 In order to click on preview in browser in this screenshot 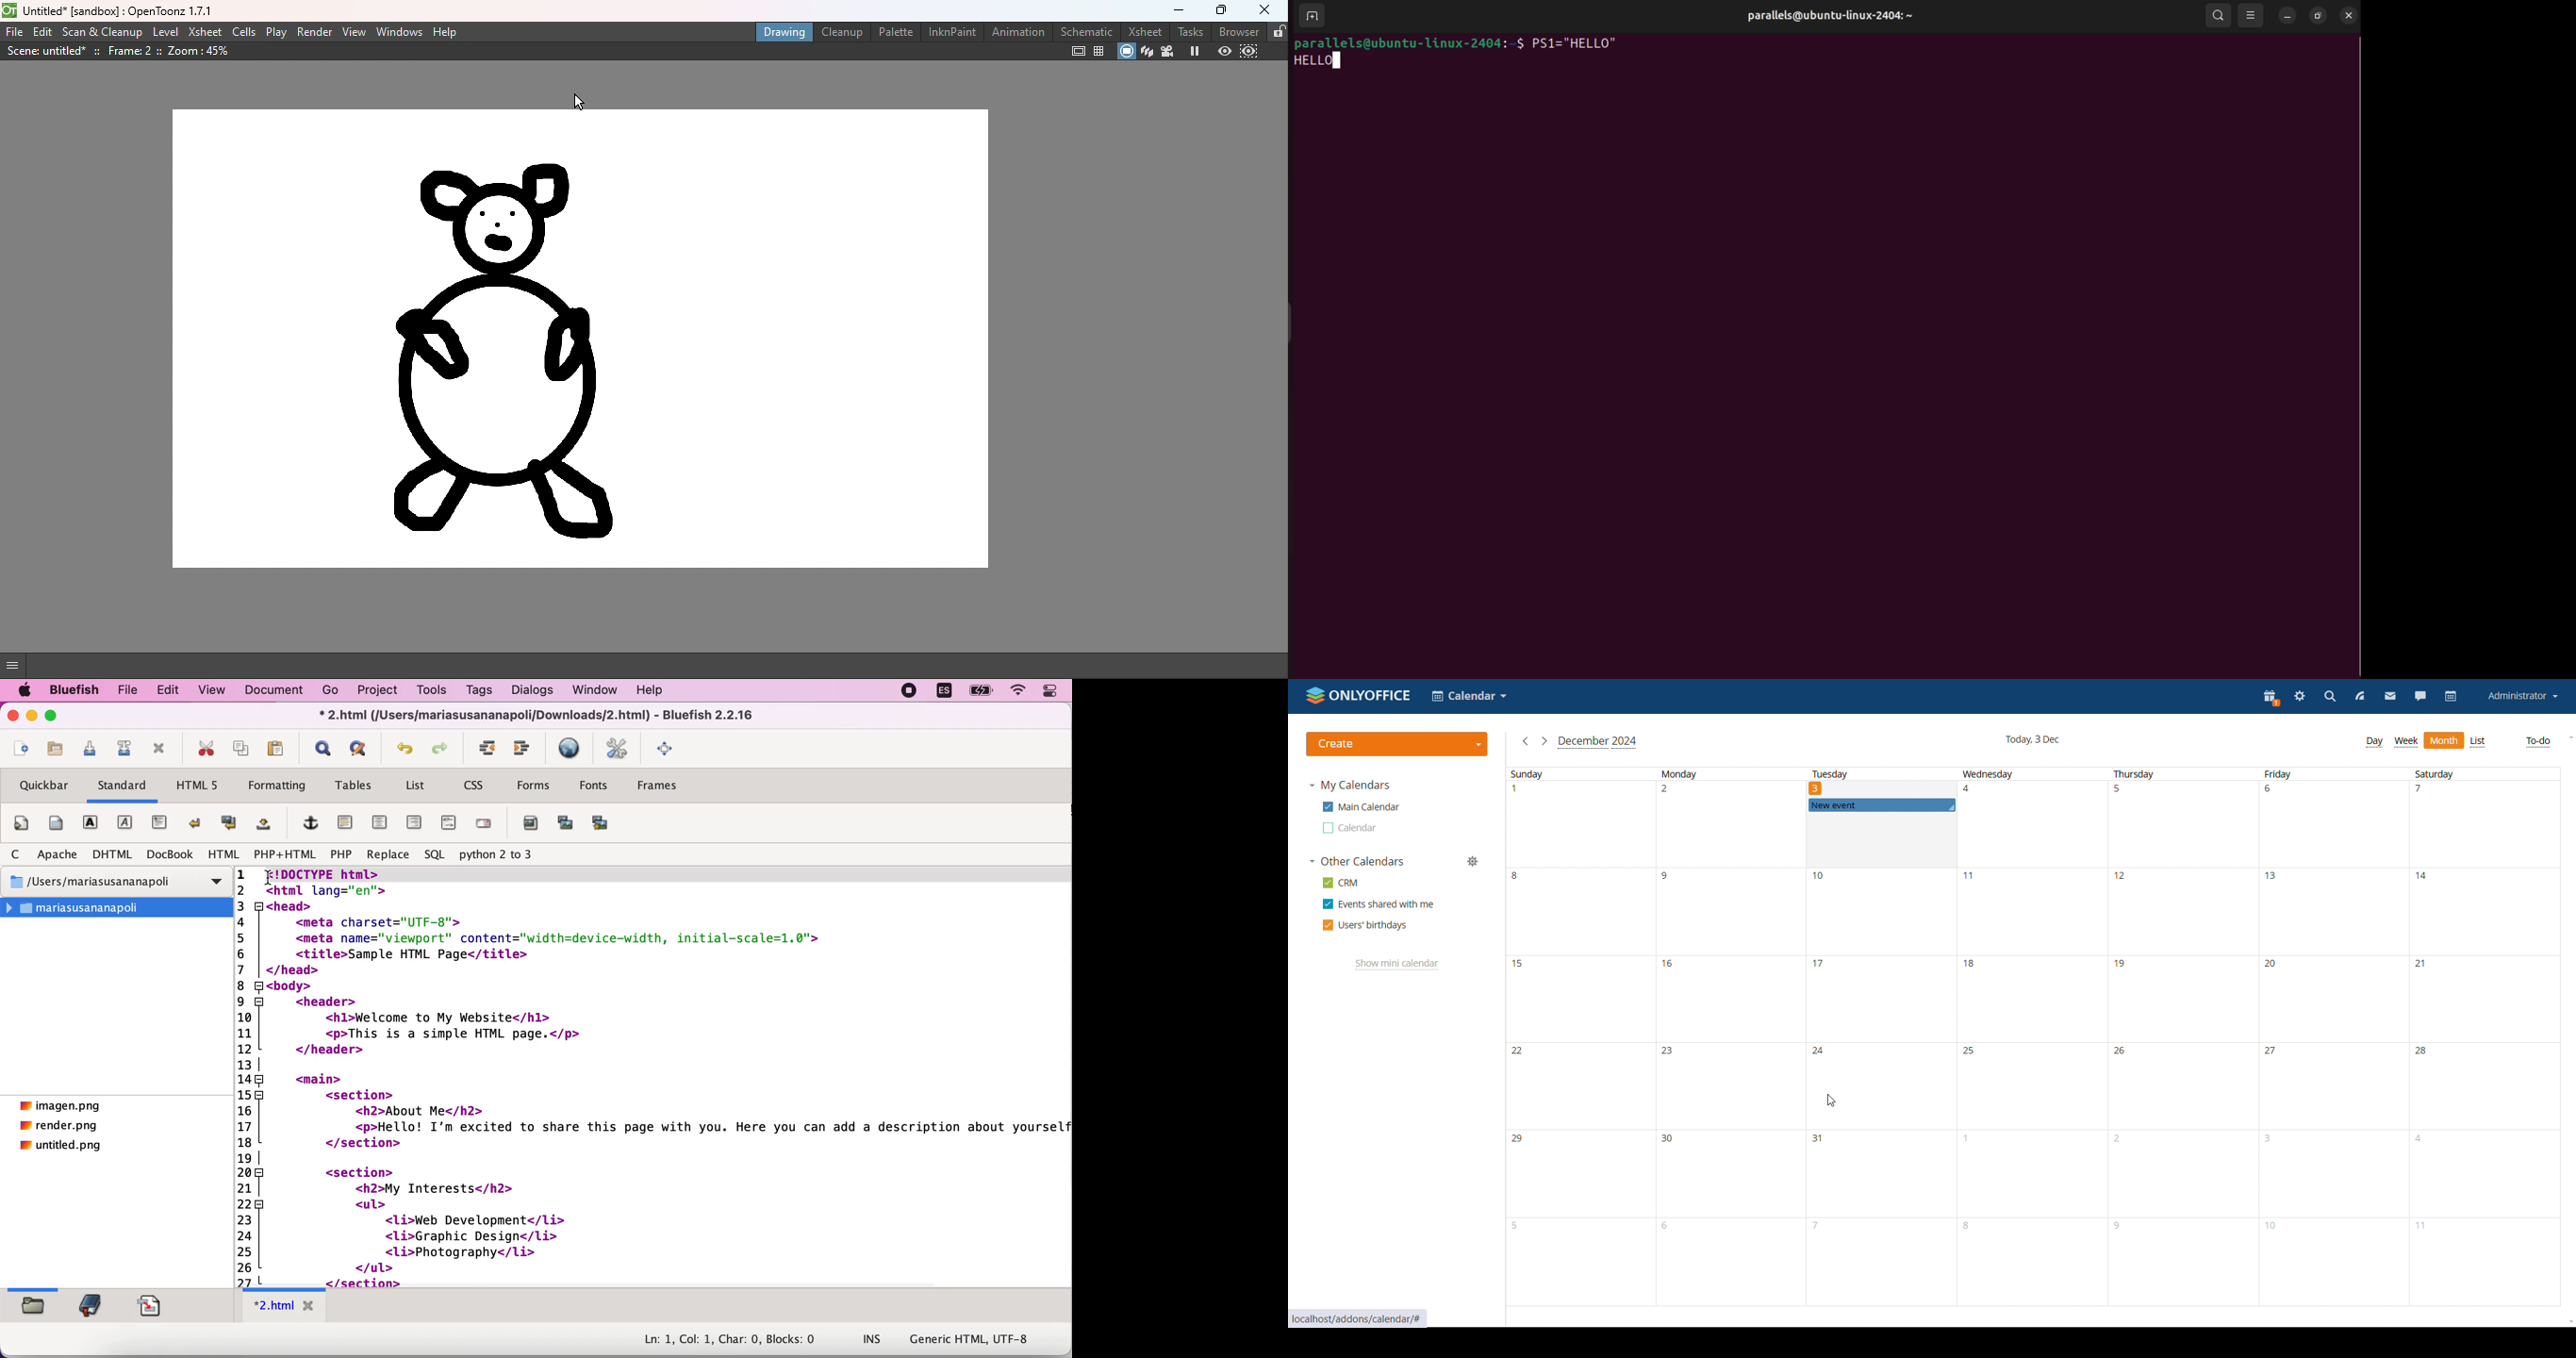, I will do `click(569, 751)`.